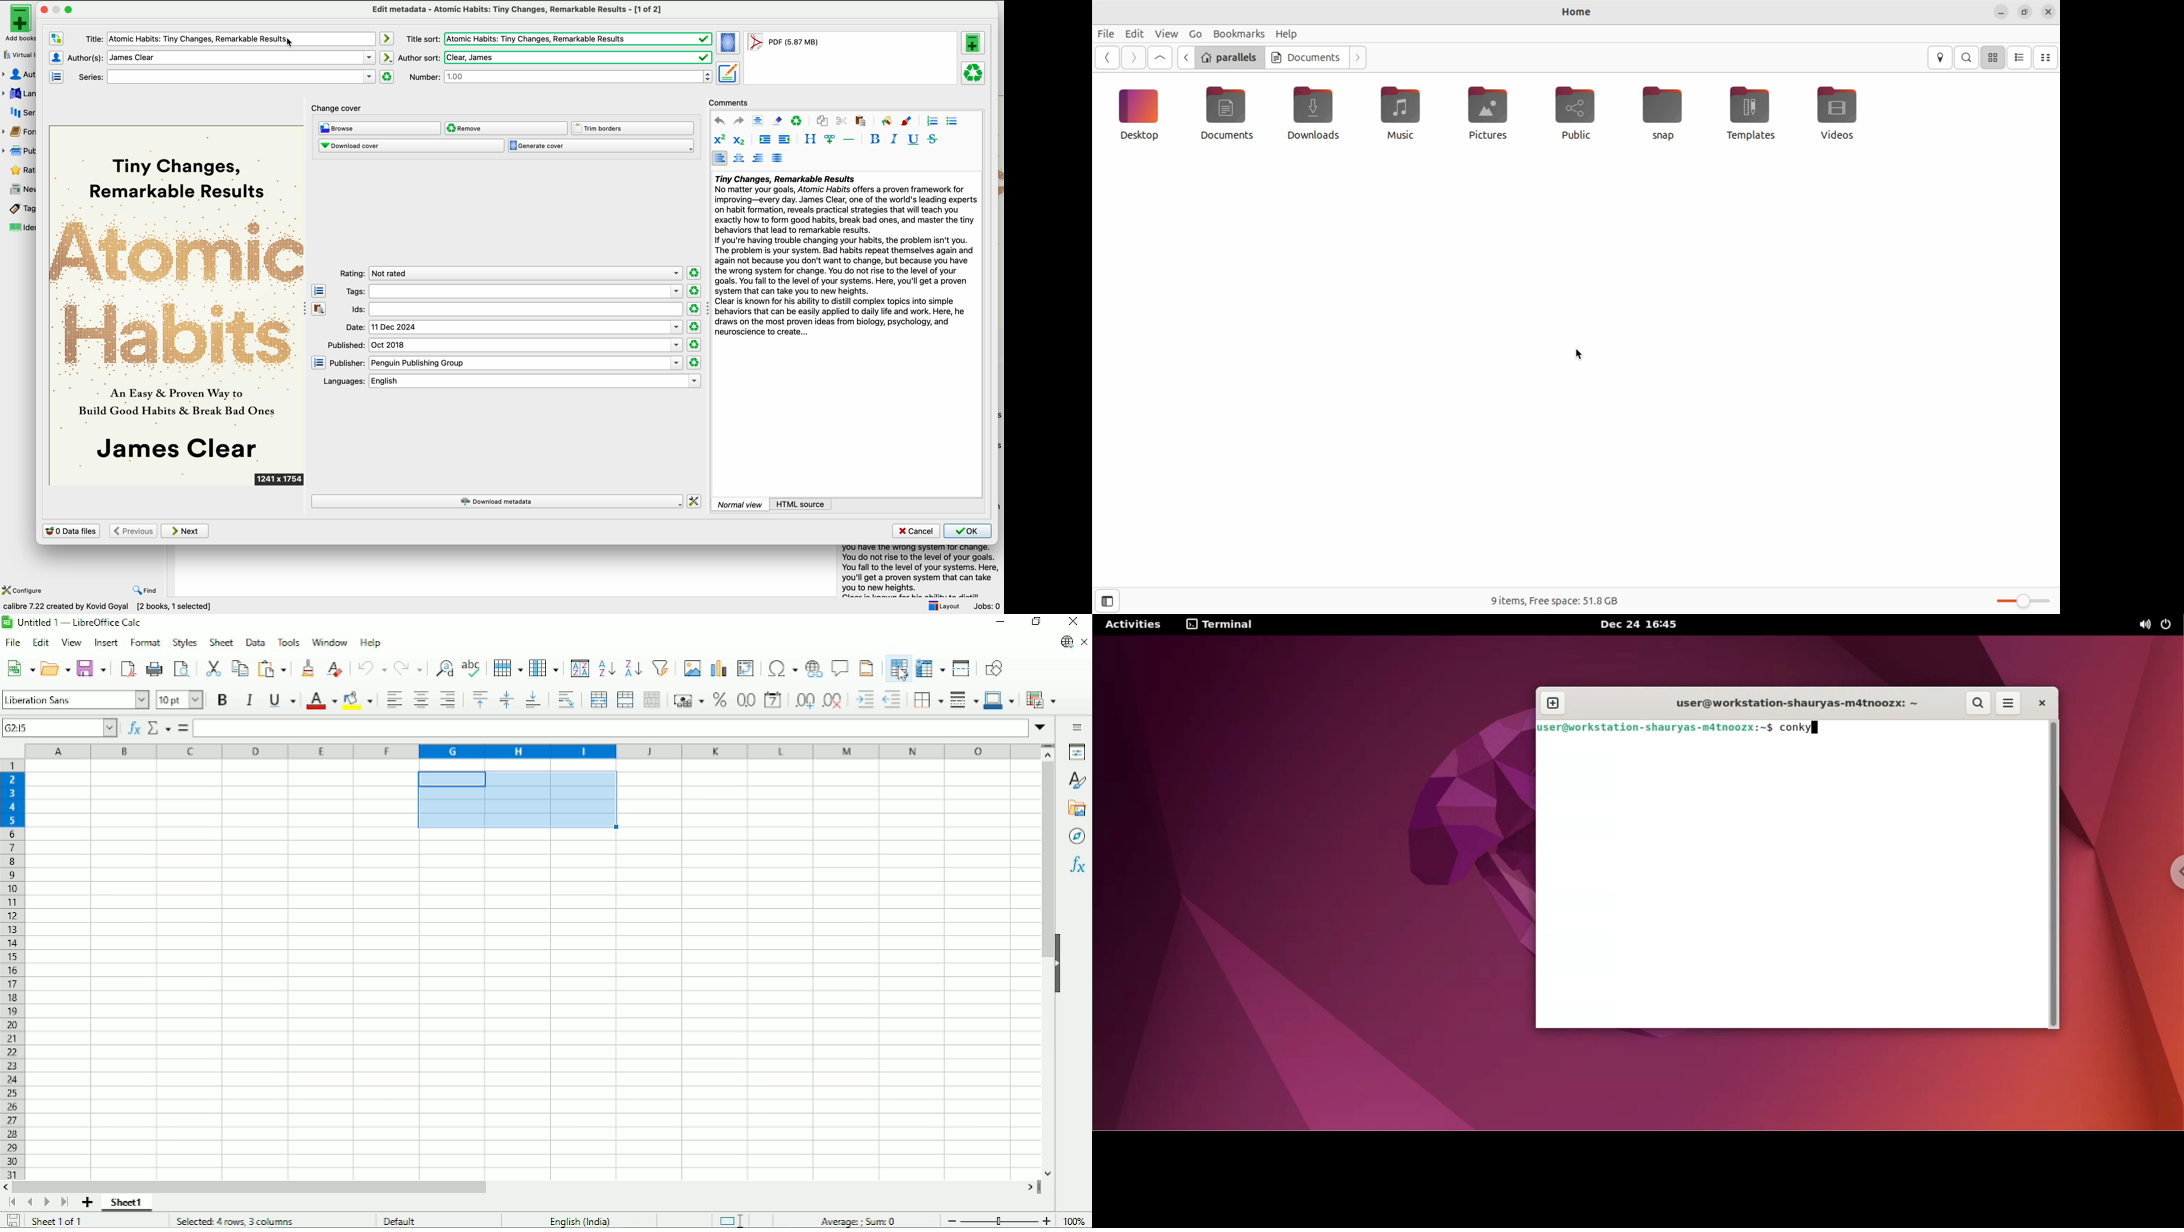 The height and width of the screenshot is (1232, 2184). Describe the element at coordinates (833, 702) in the screenshot. I see `Delete decimal place` at that location.